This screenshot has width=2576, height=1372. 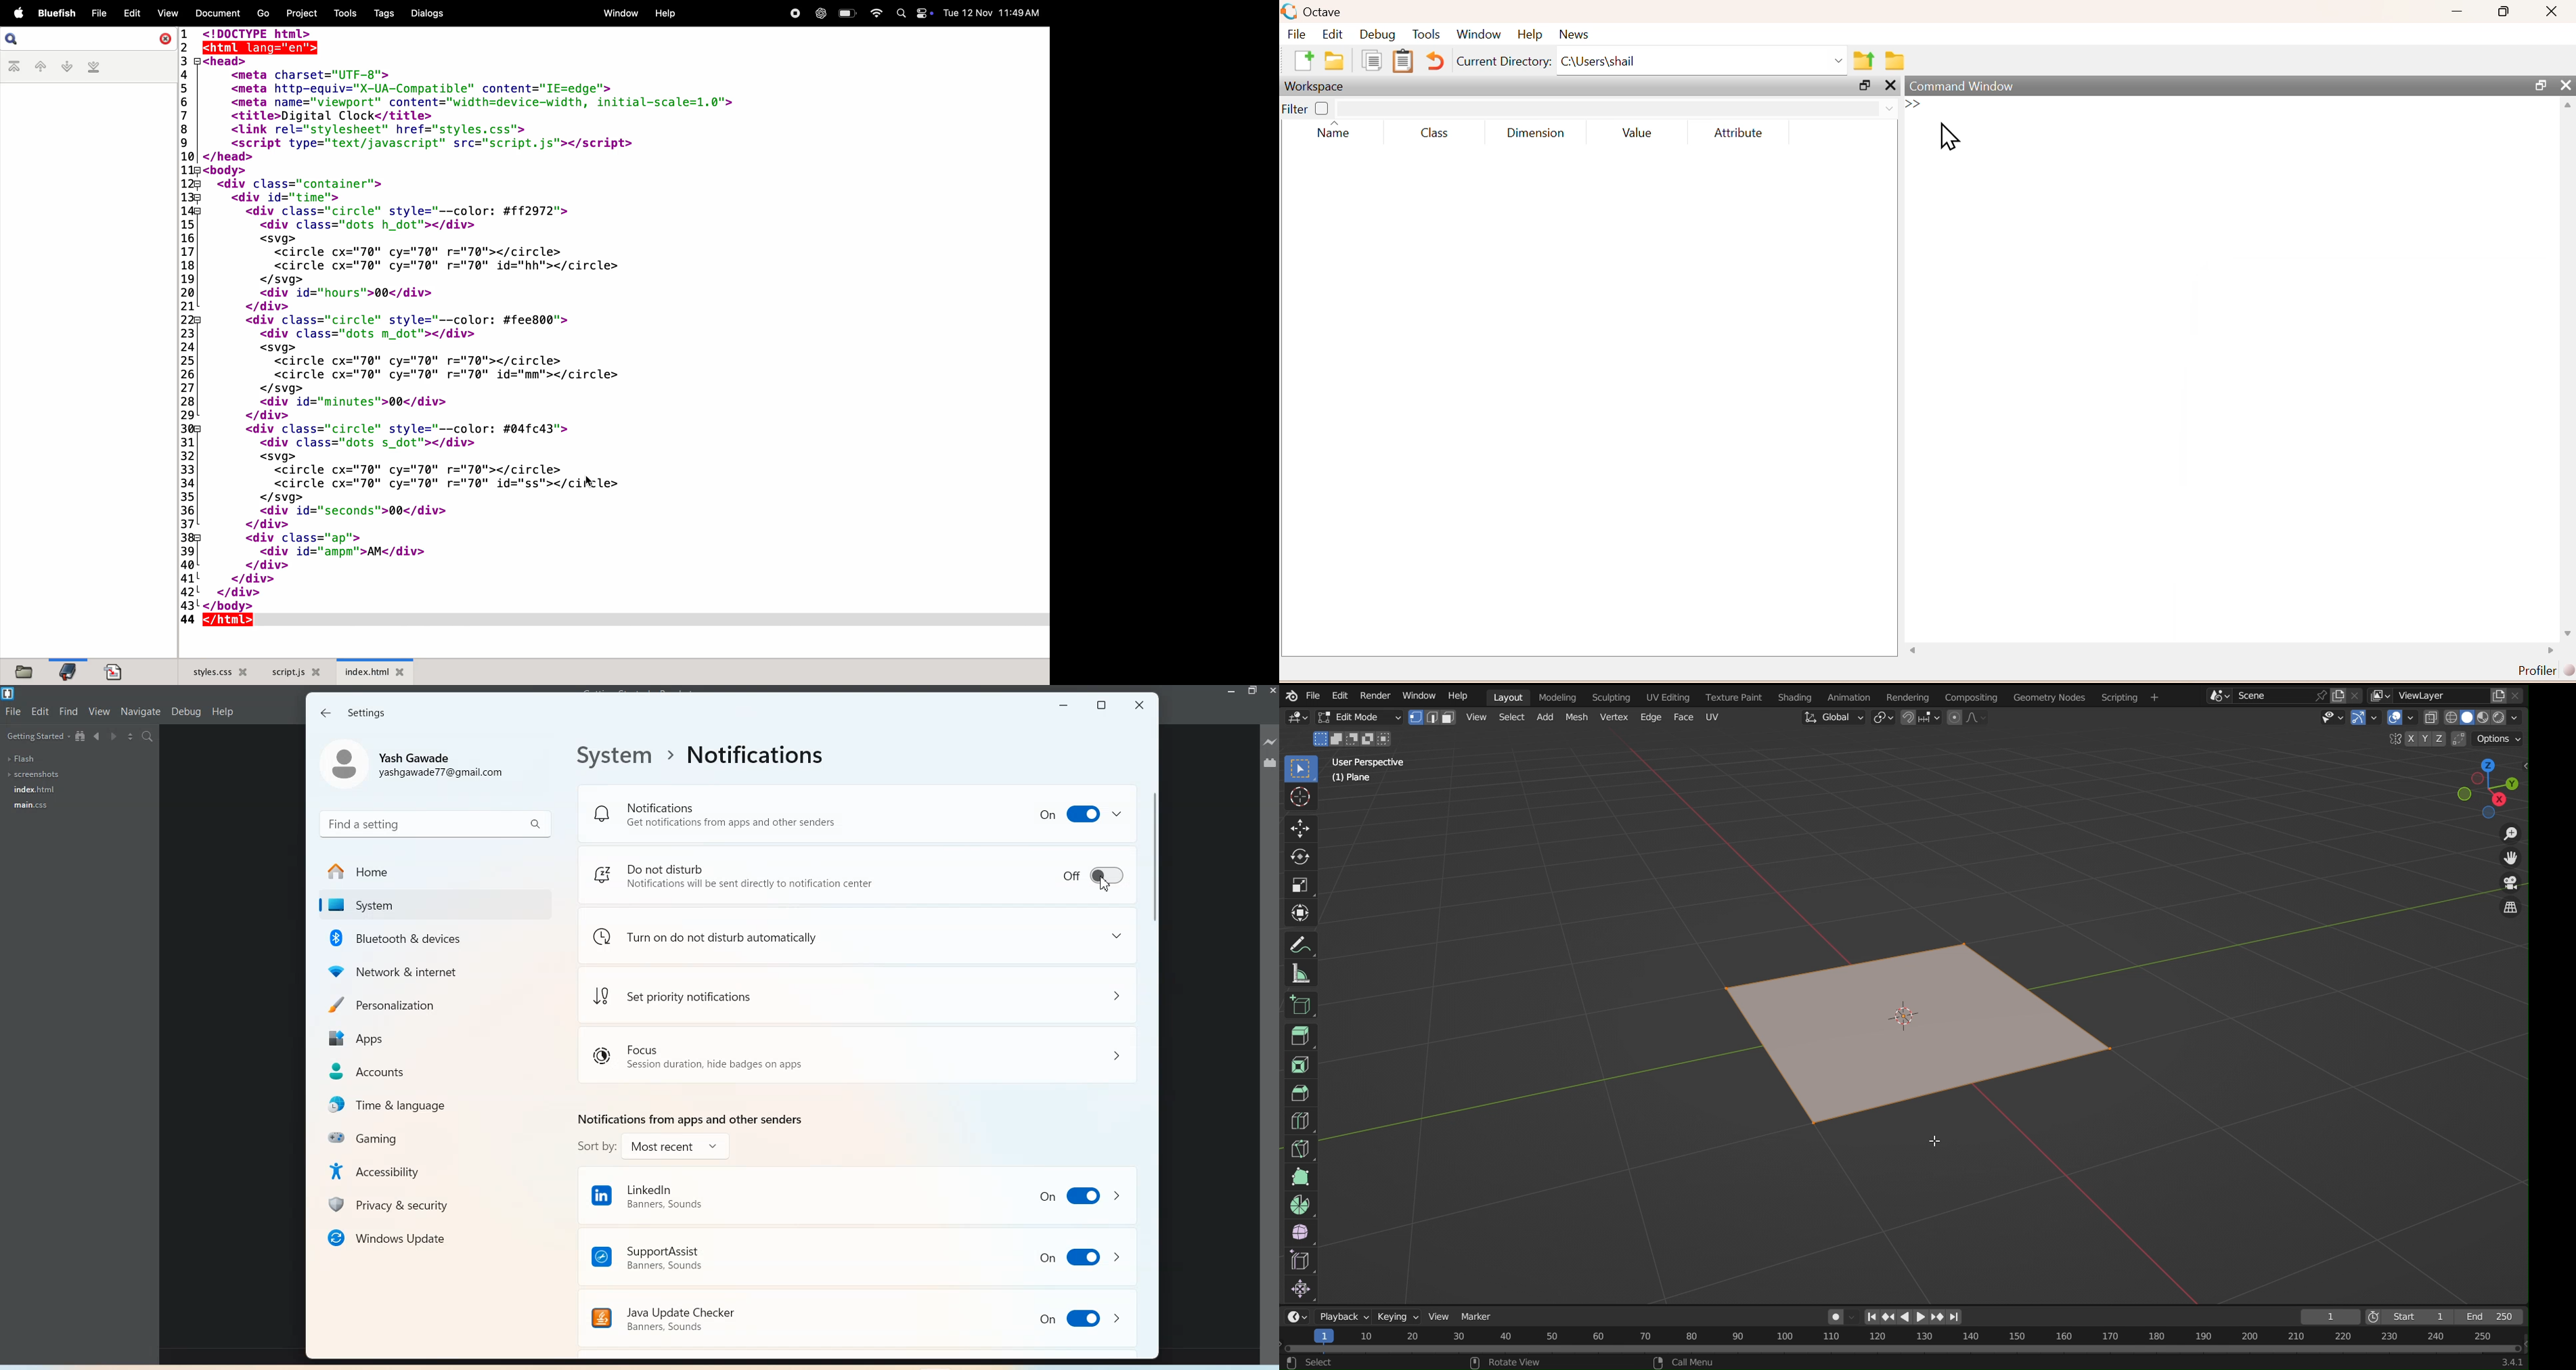 What do you see at coordinates (1975, 697) in the screenshot?
I see `Compositing` at bounding box center [1975, 697].